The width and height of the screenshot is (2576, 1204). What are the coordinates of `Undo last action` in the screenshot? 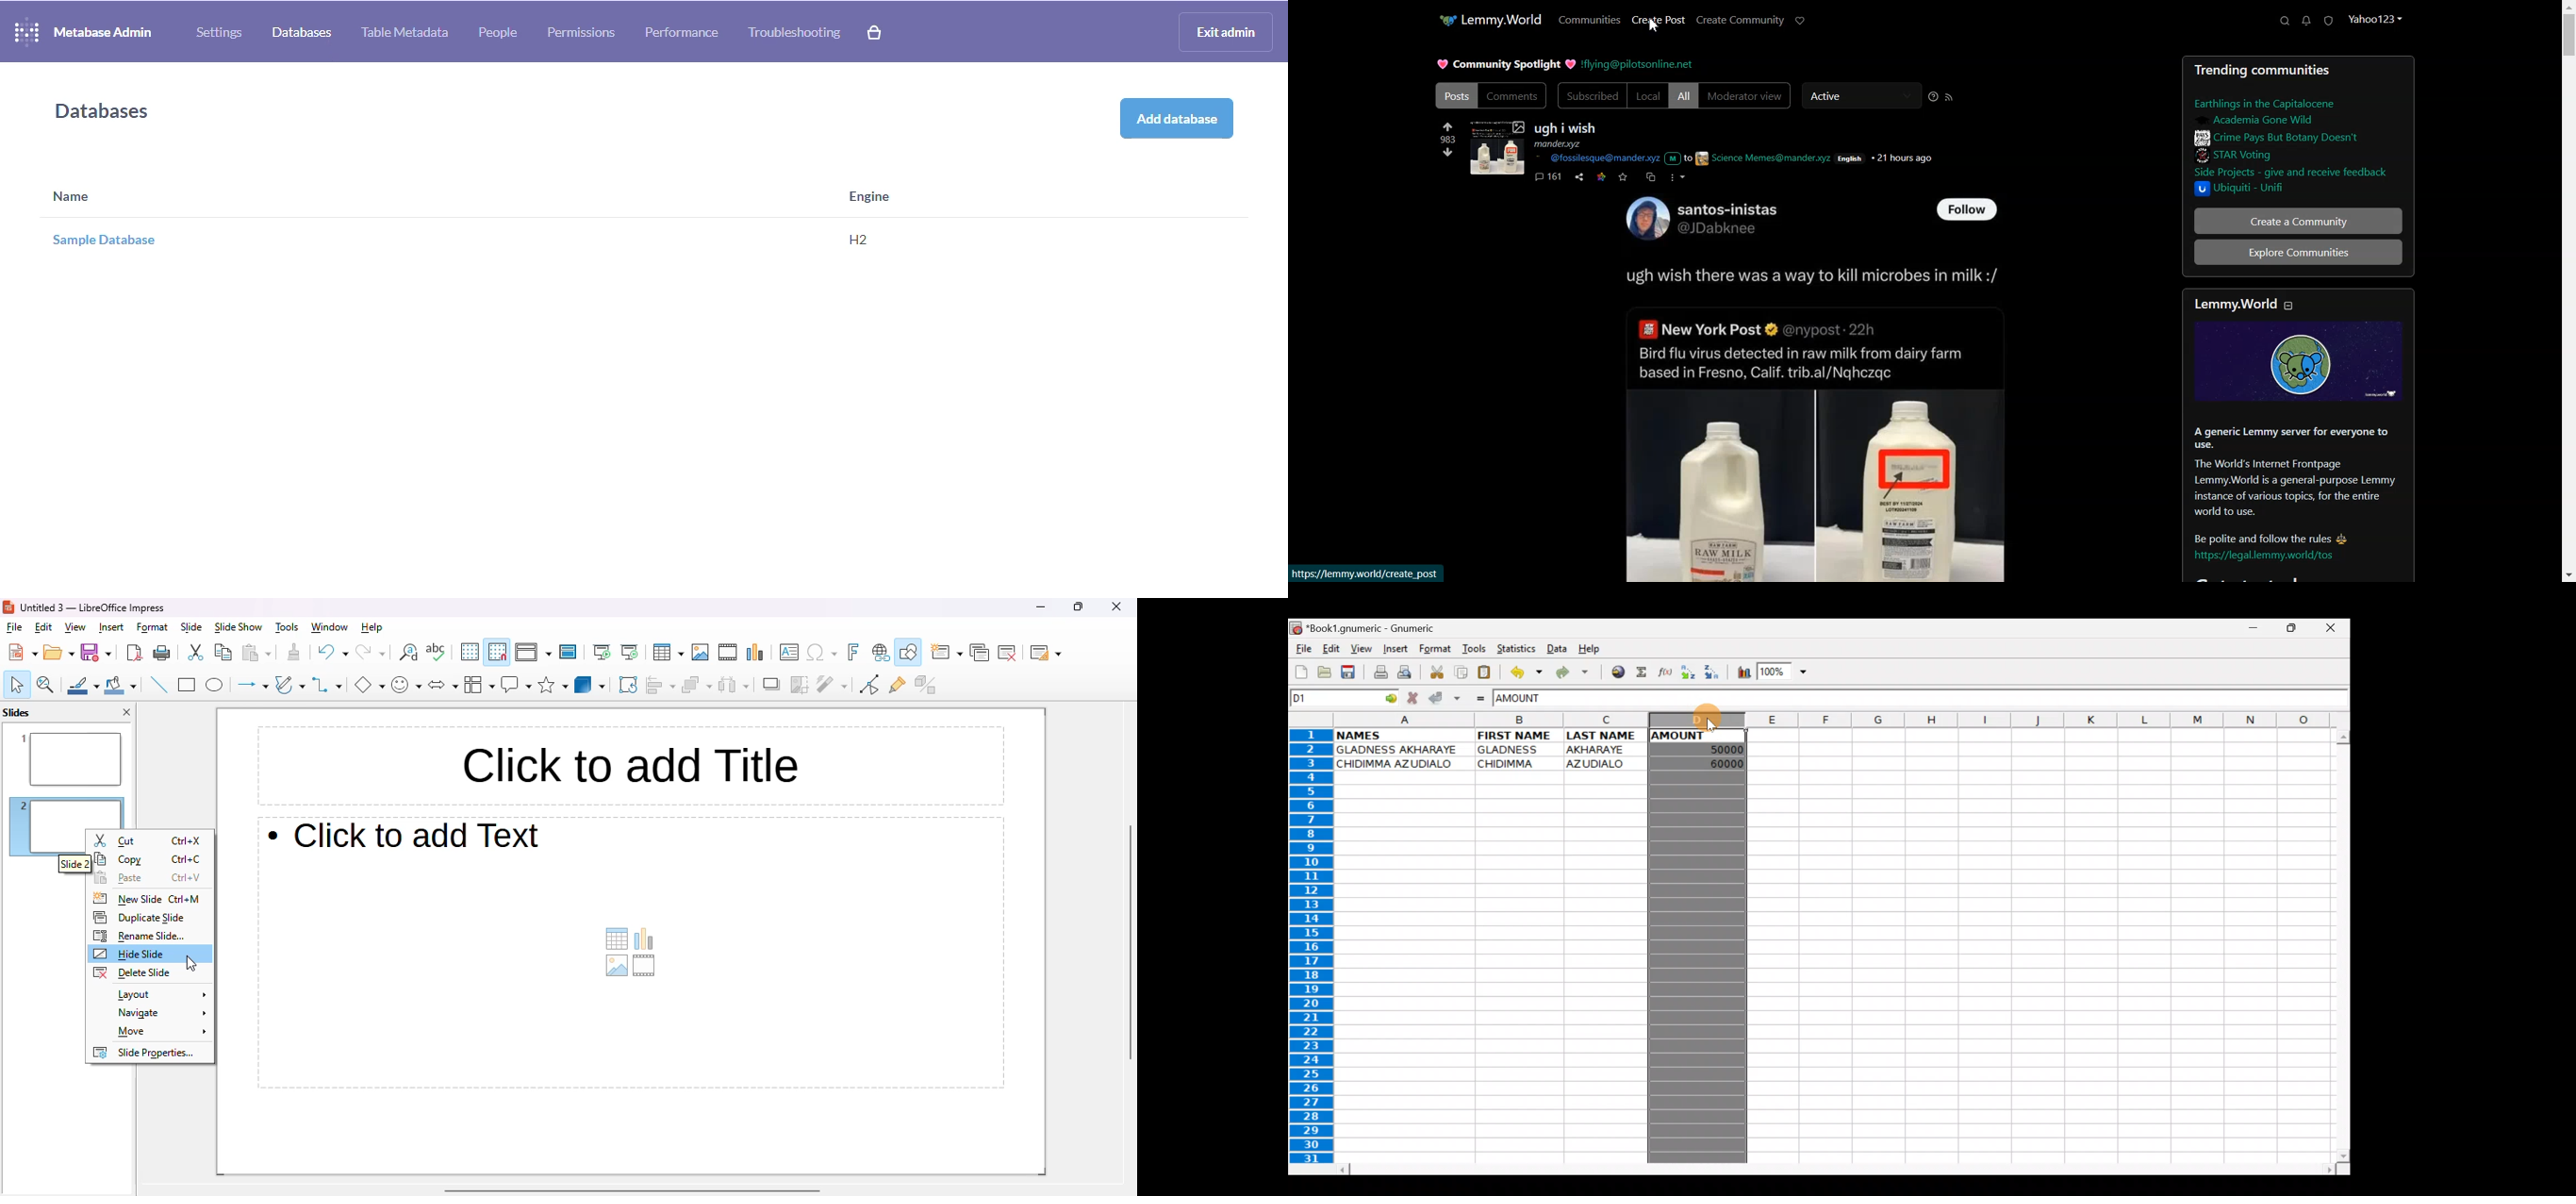 It's located at (1523, 671).